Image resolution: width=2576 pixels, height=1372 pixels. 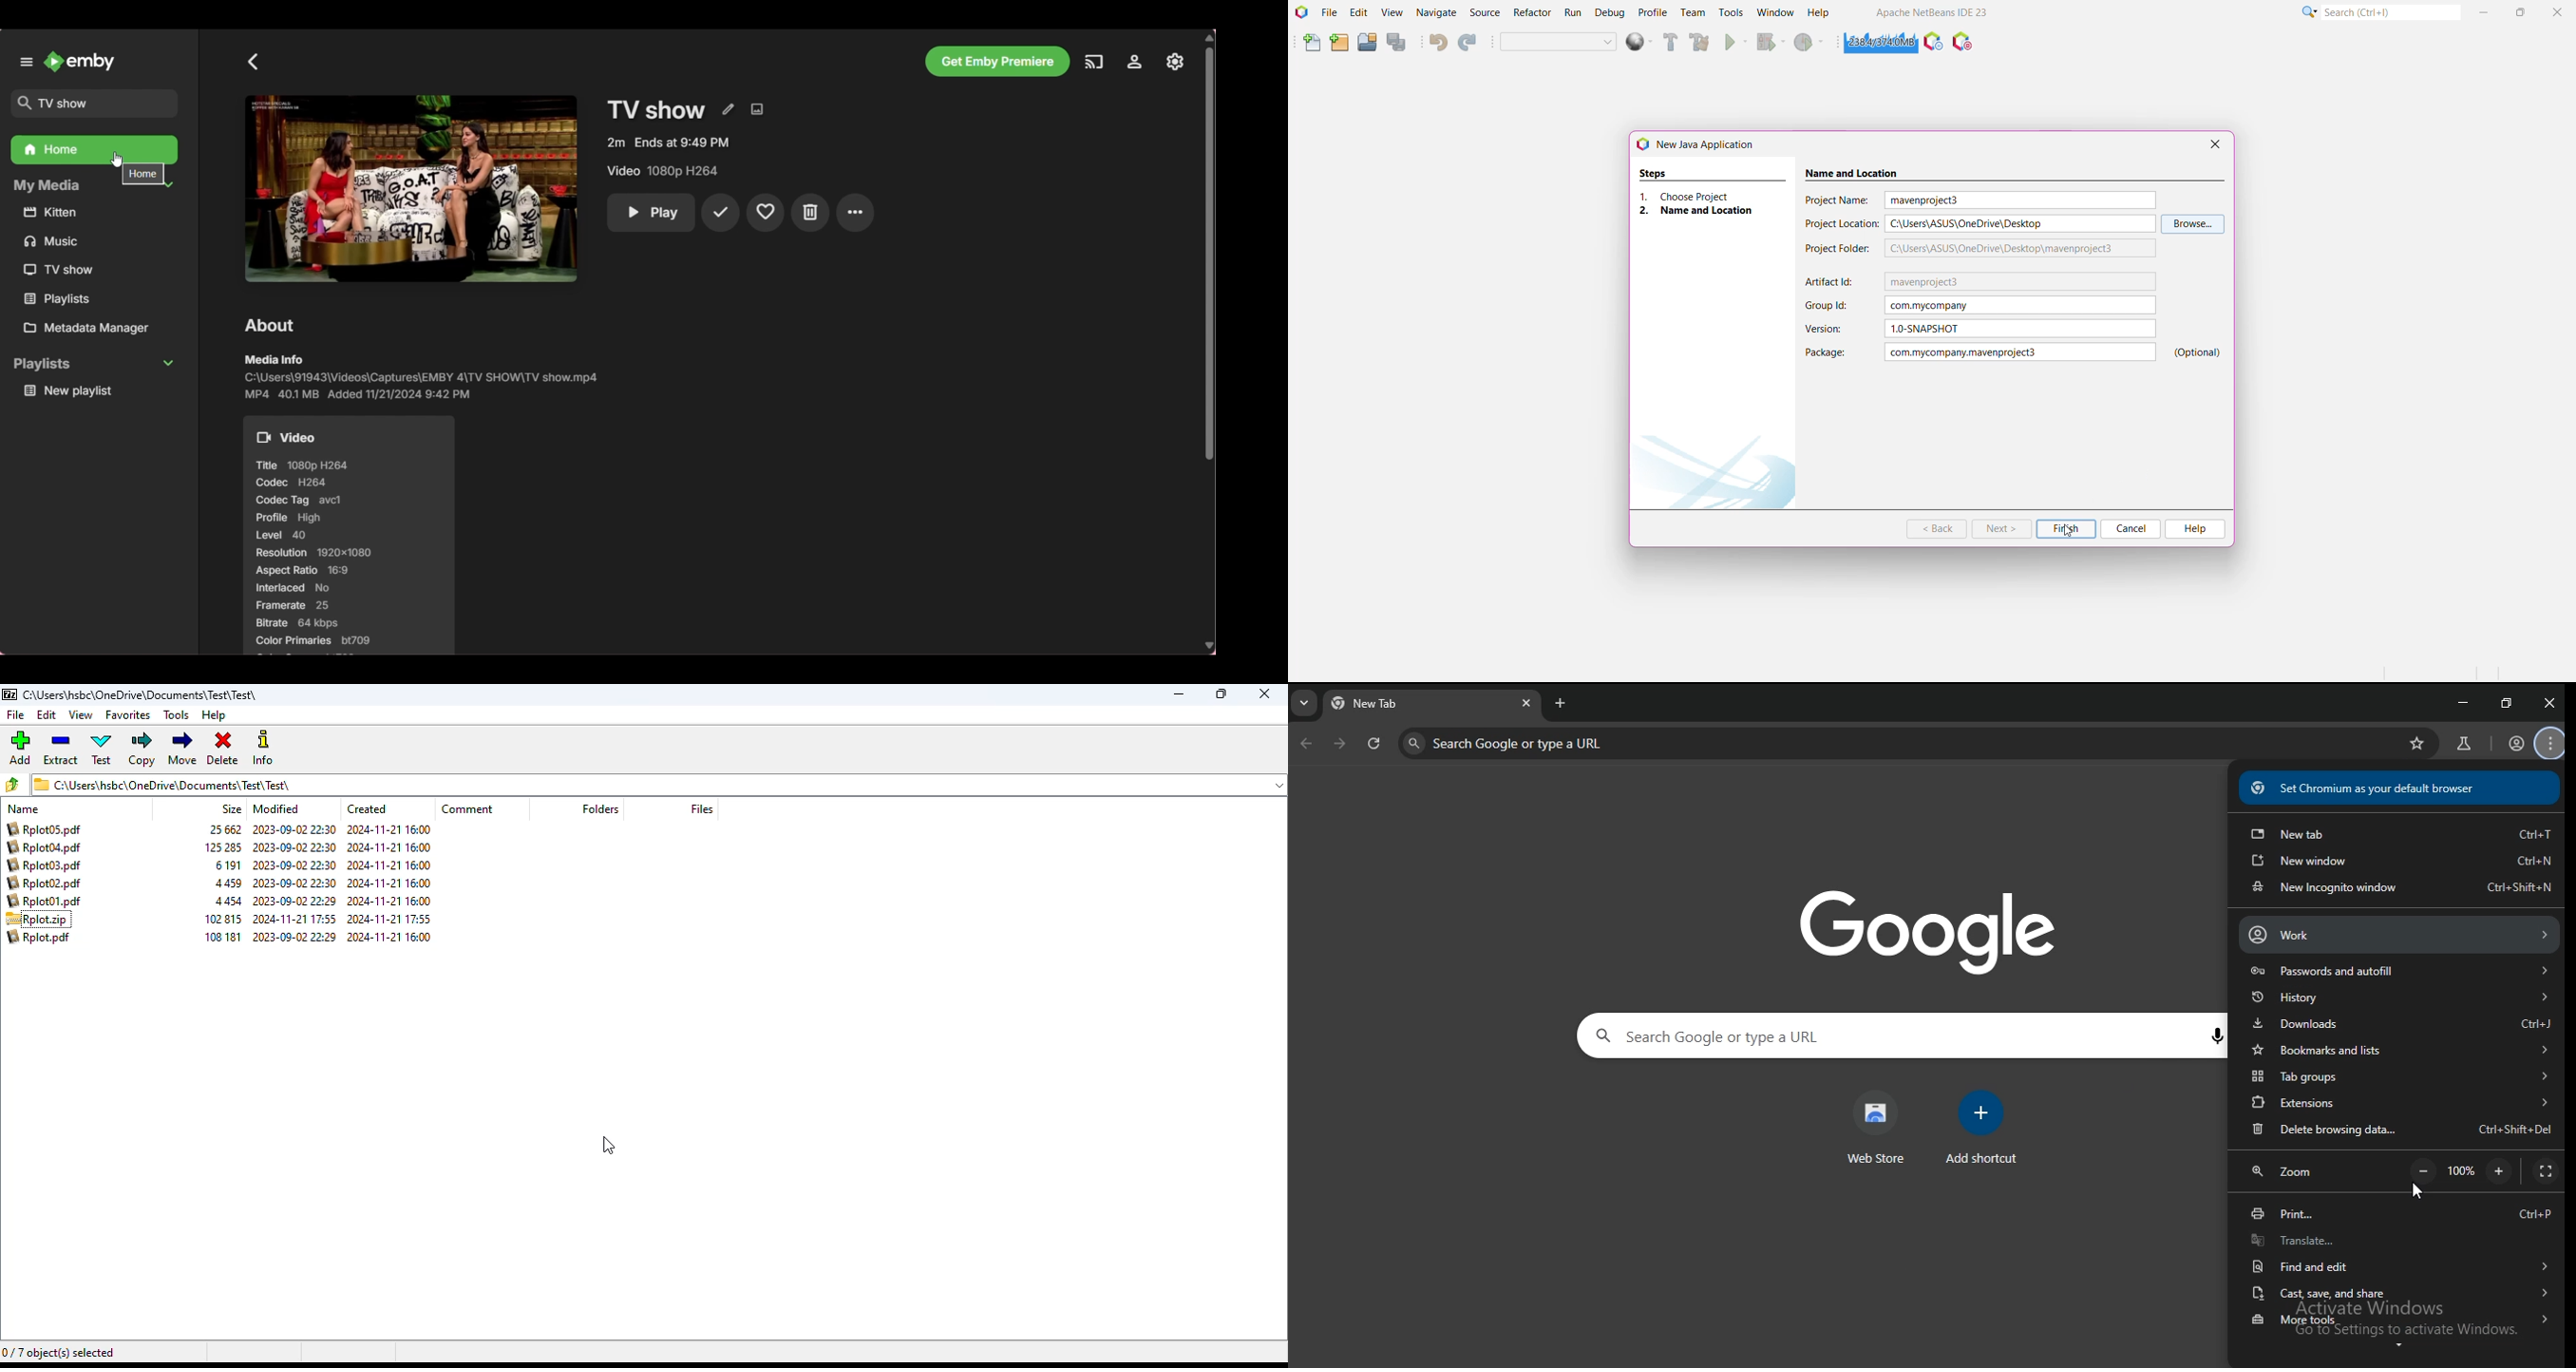 What do you see at coordinates (144, 172) in the screenshot?
I see `home` at bounding box center [144, 172].